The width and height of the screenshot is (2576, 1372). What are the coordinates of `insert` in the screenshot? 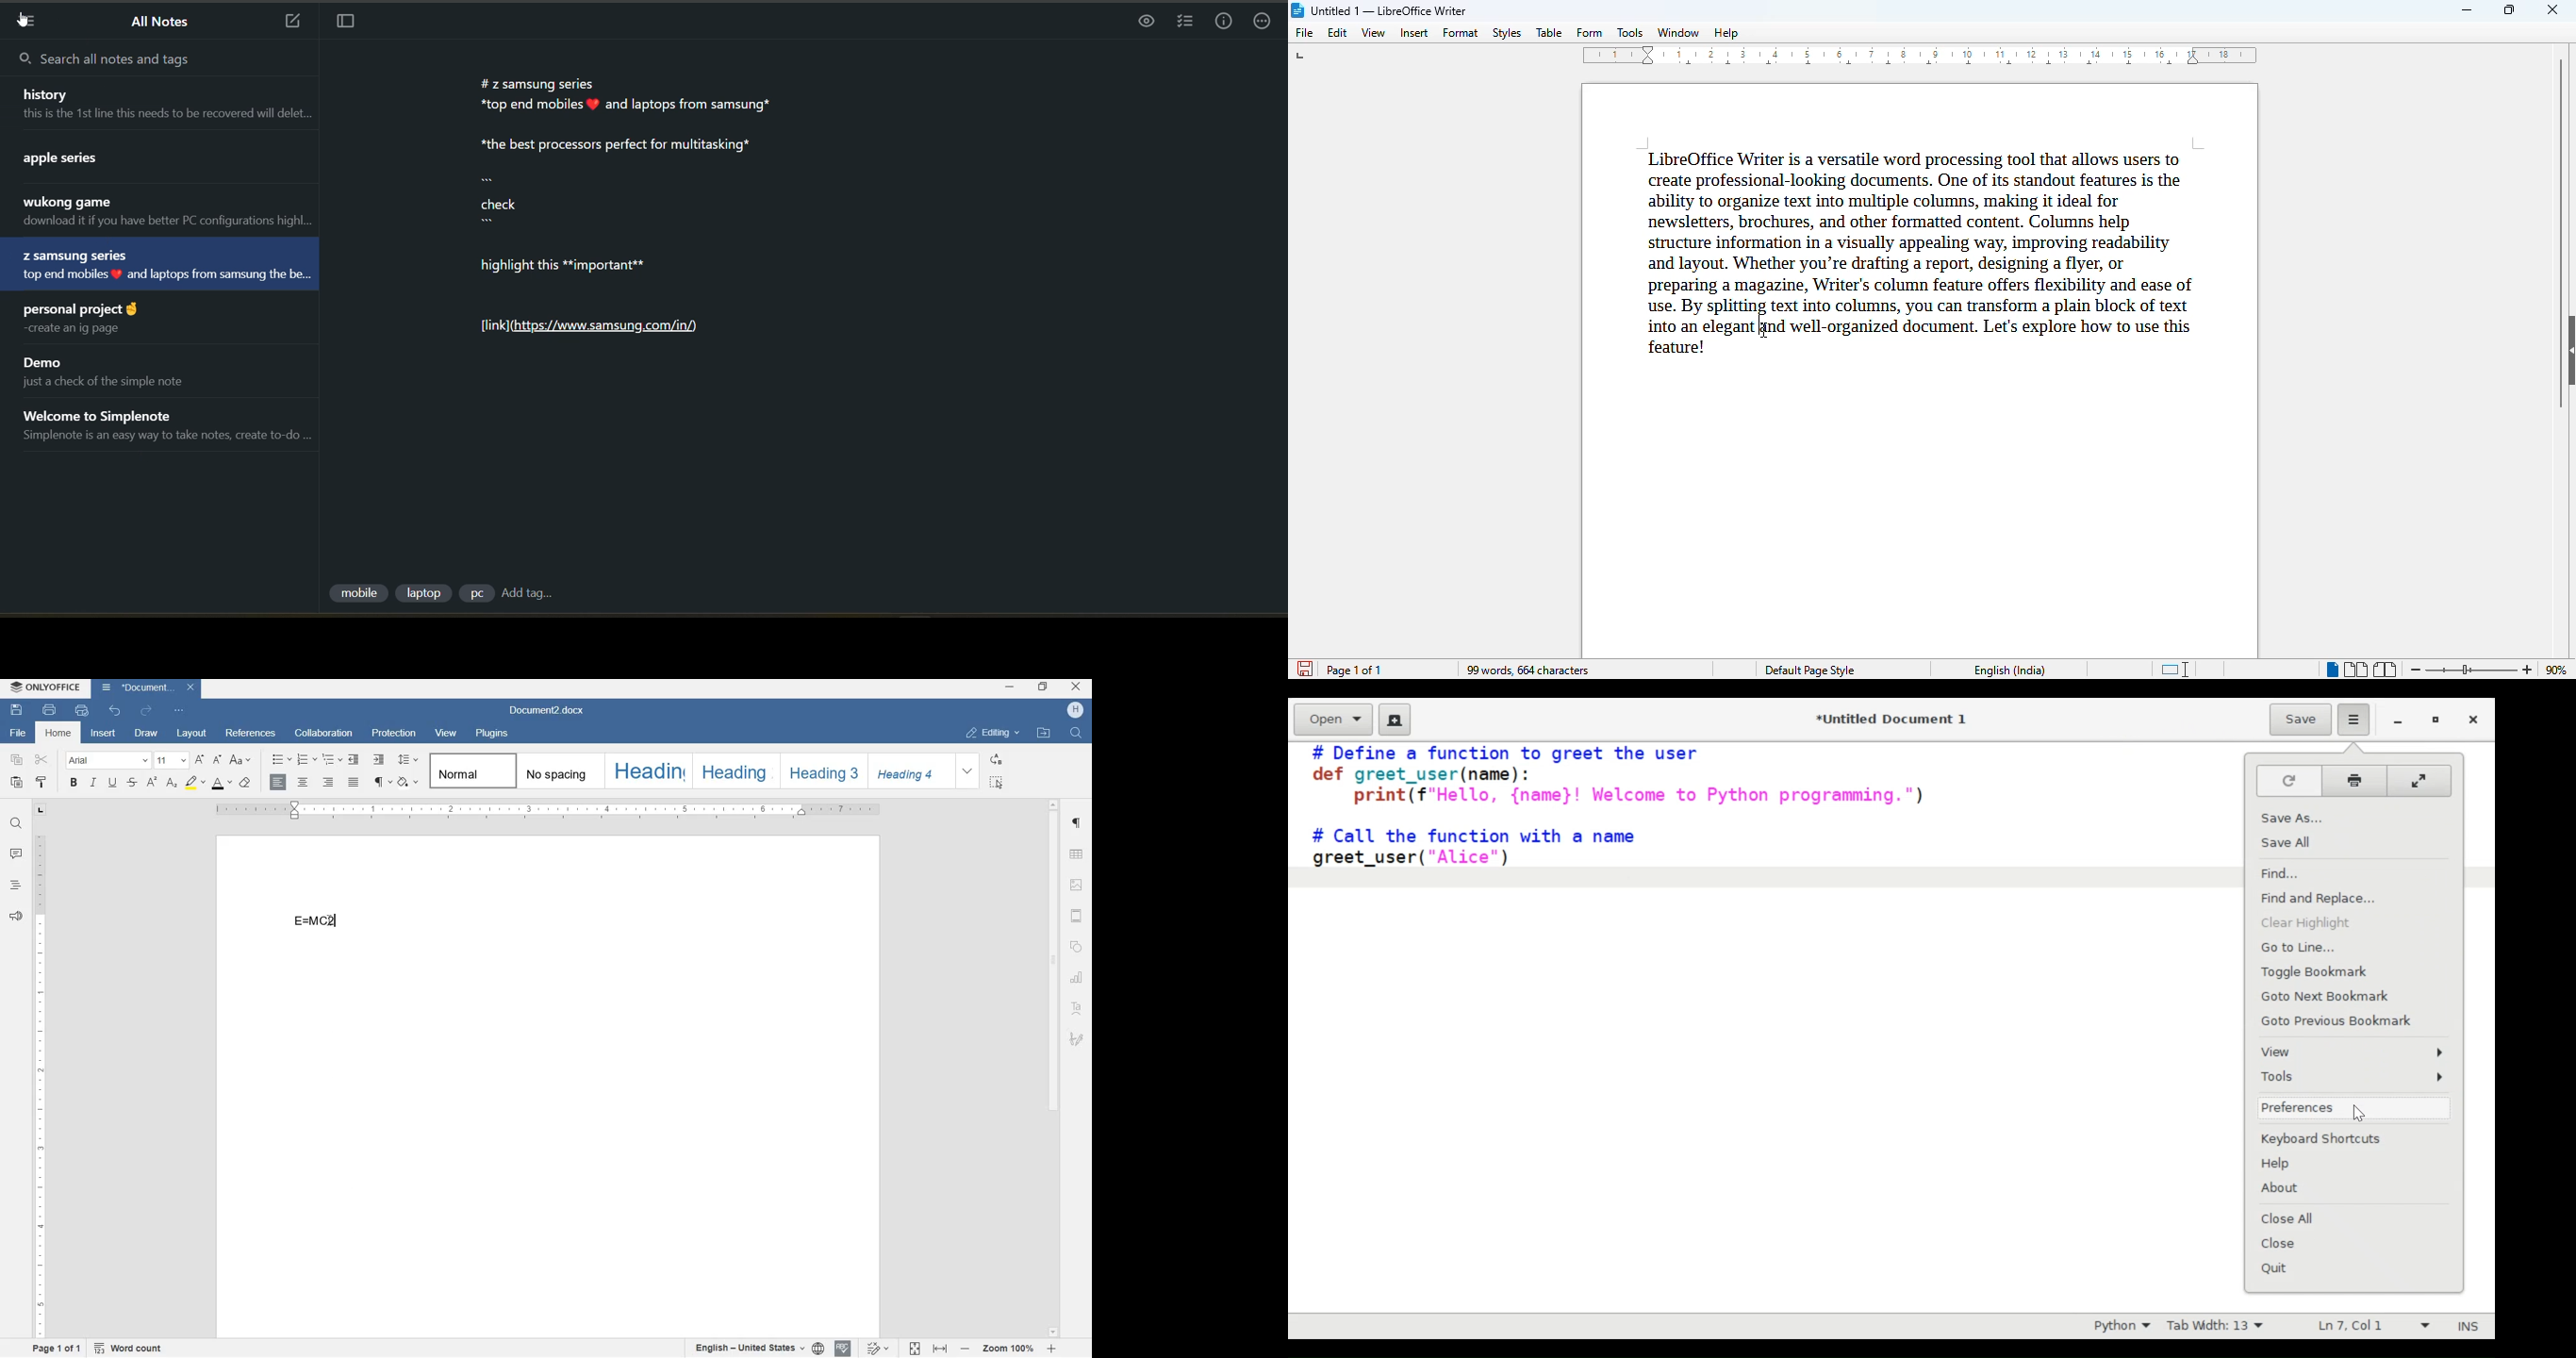 It's located at (1413, 33).